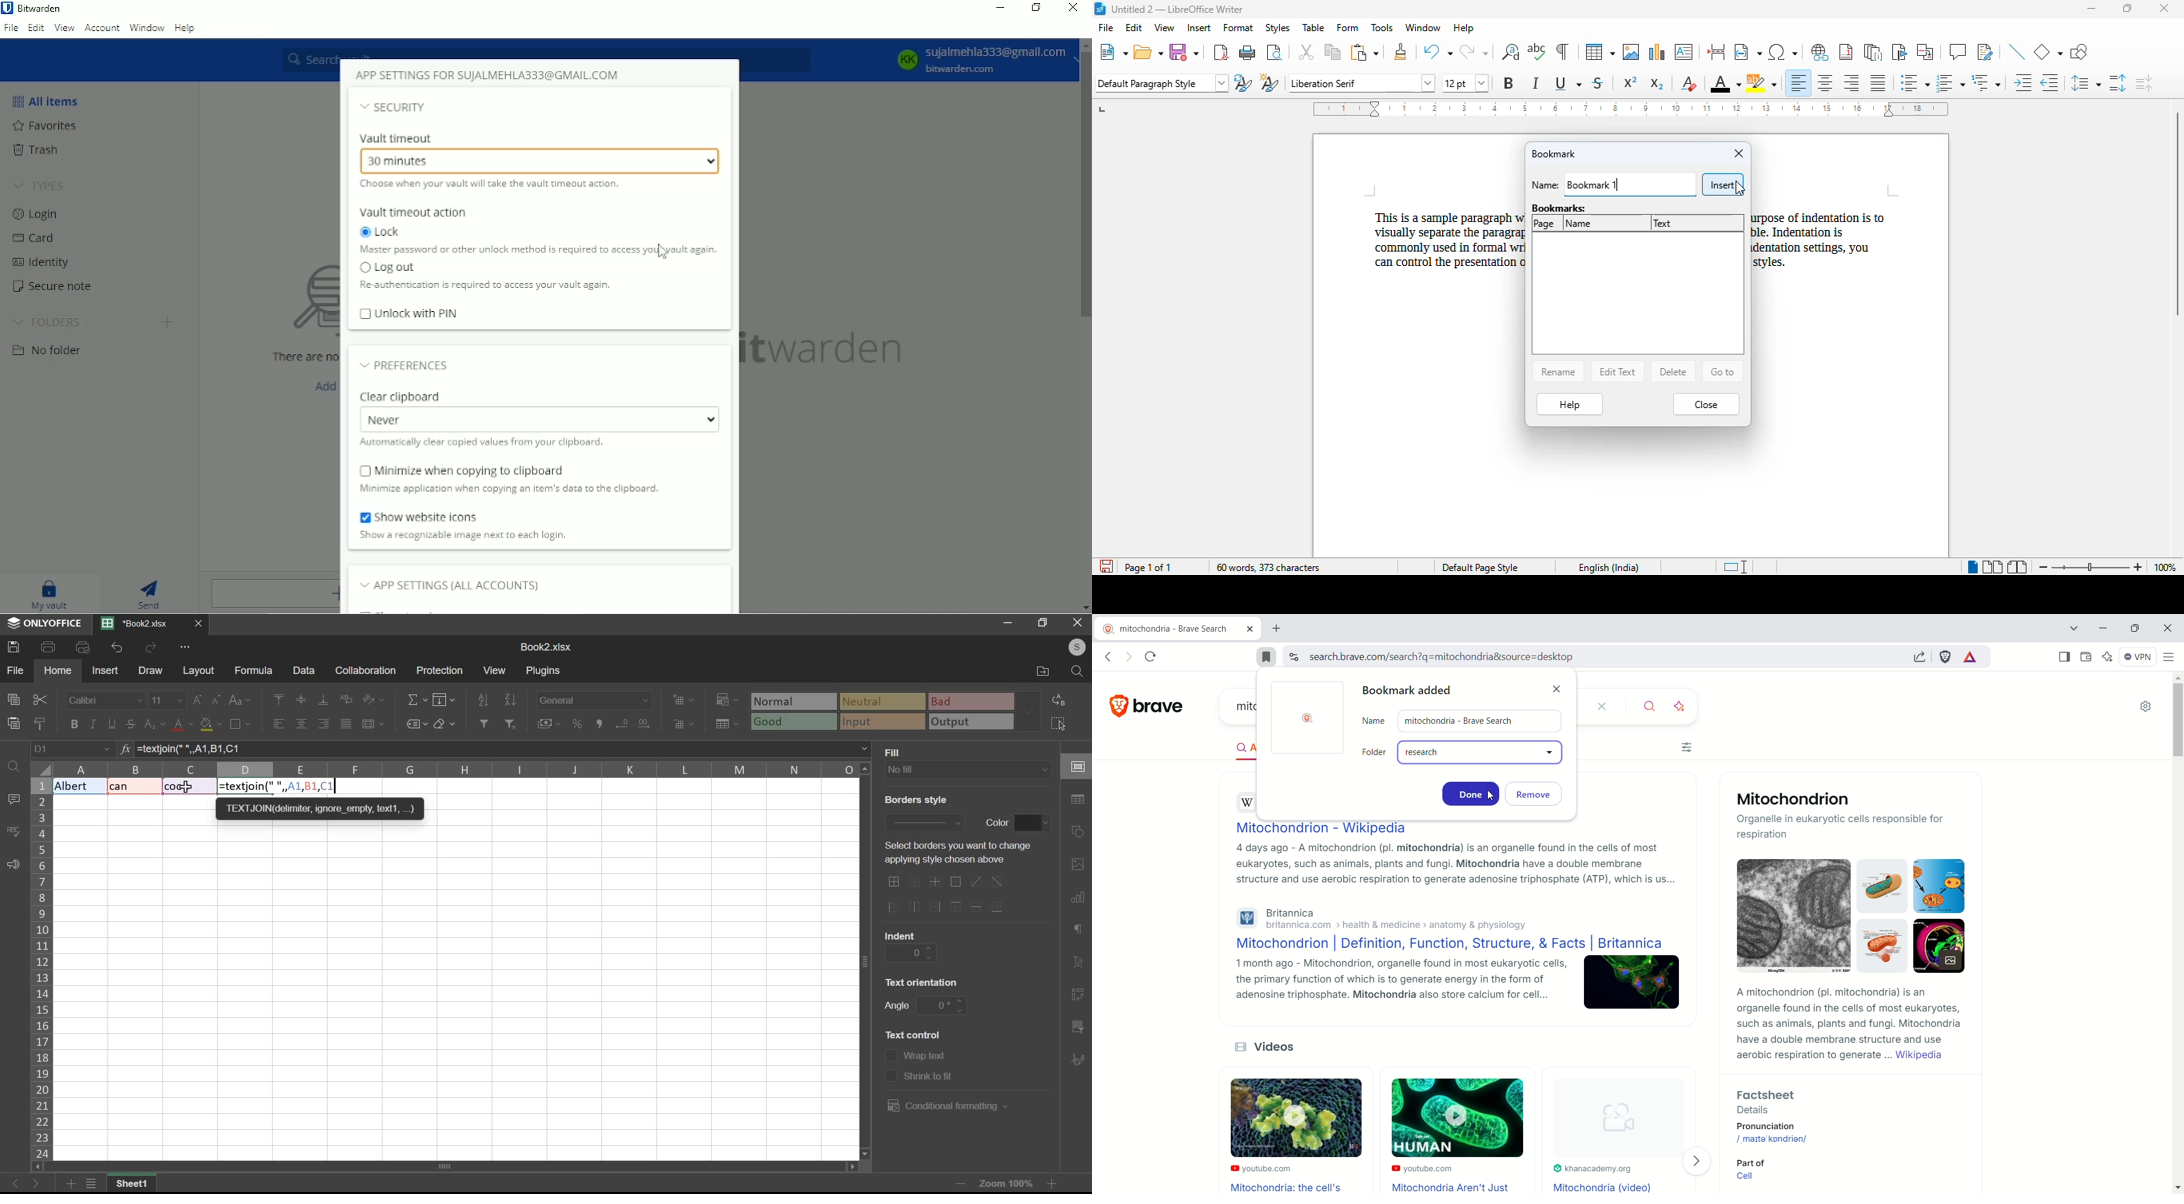 The image size is (2184, 1204). I want to click on insert, so click(1723, 185).